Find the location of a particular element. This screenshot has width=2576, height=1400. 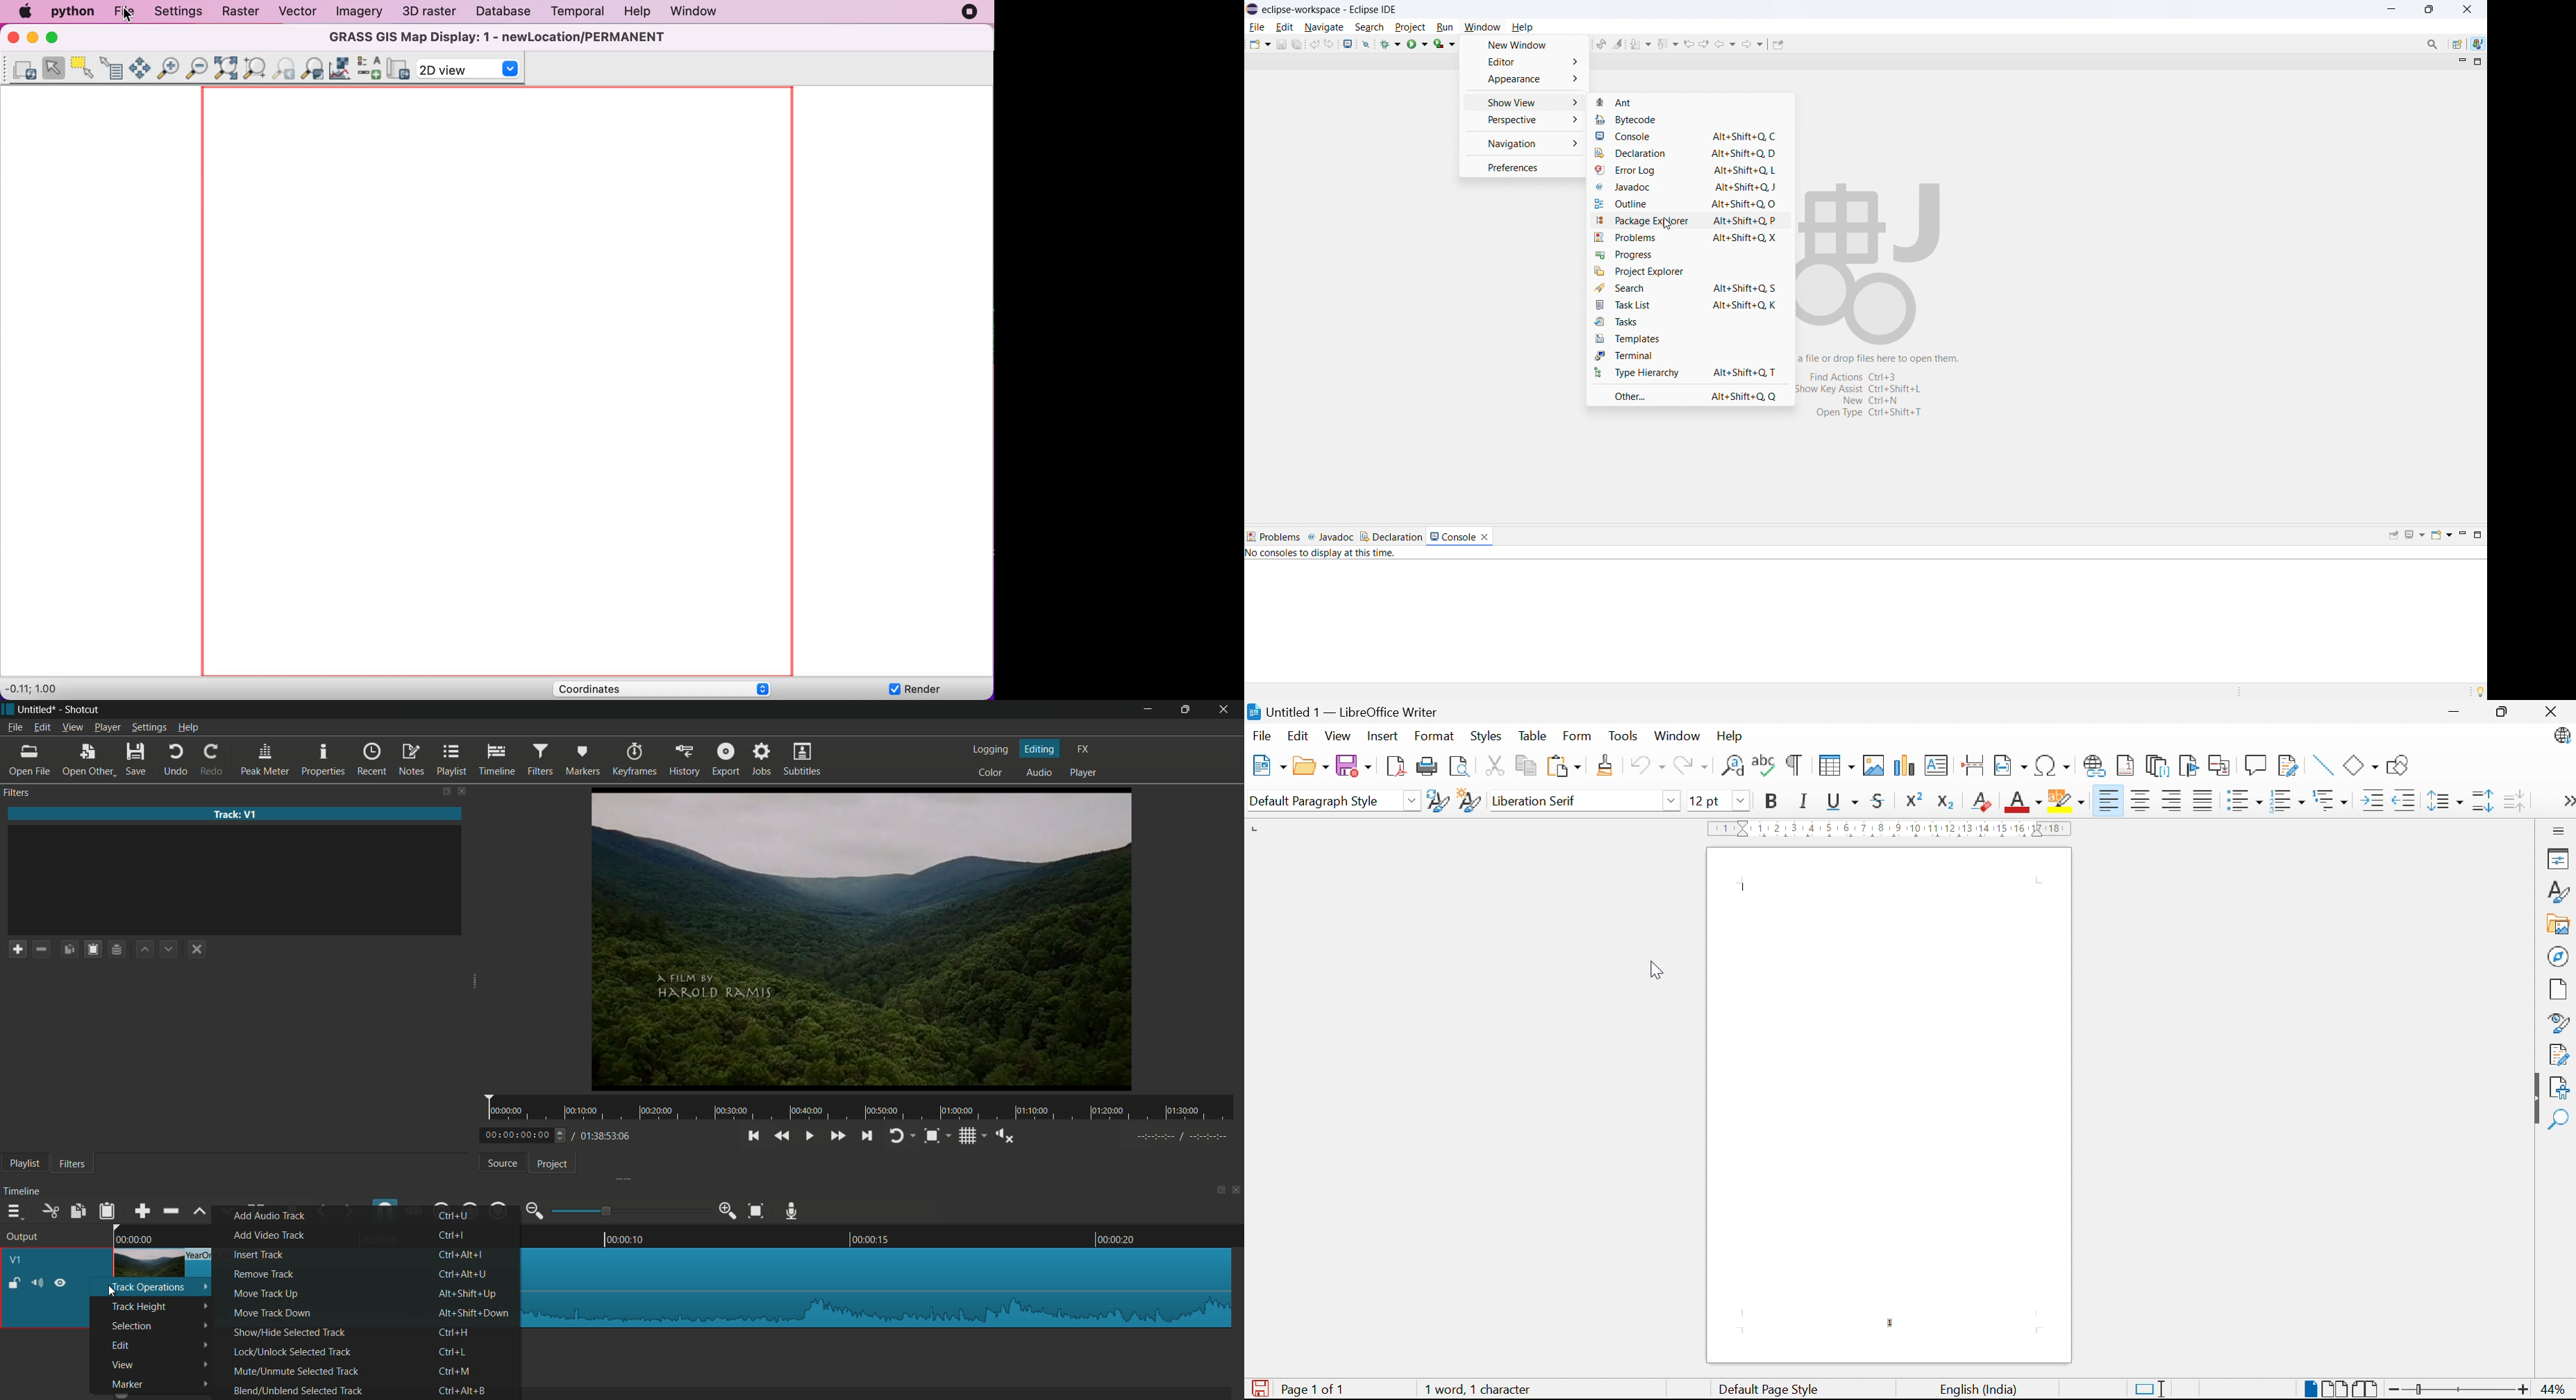

English (India) is located at coordinates (1977, 1391).